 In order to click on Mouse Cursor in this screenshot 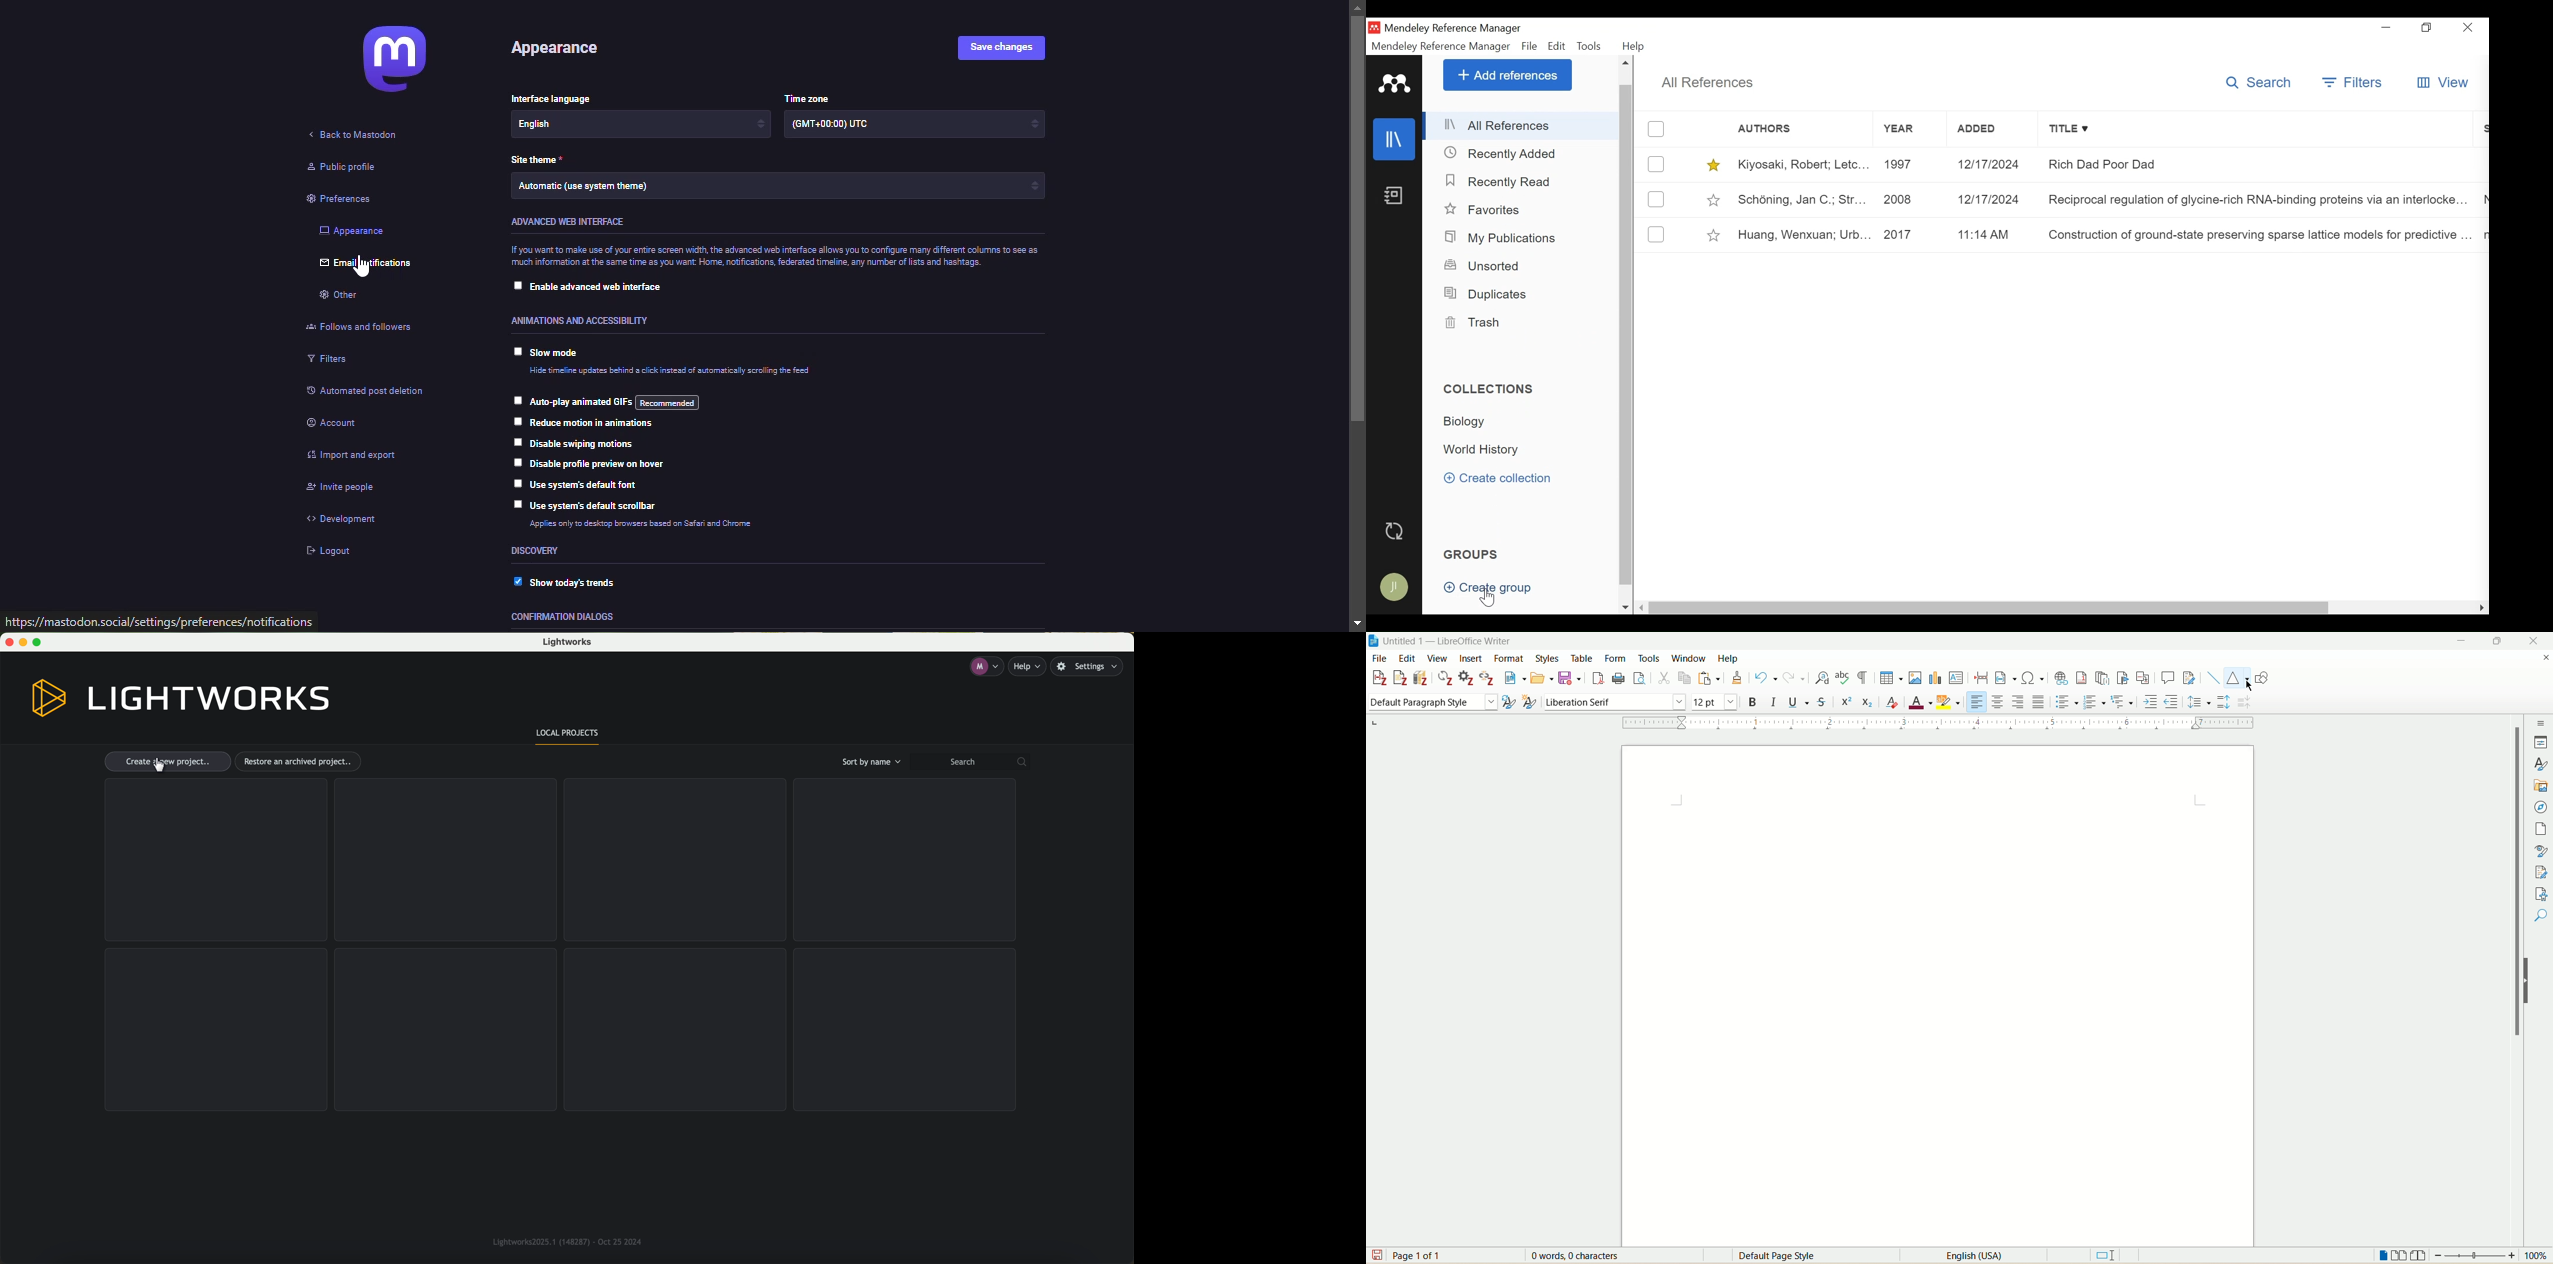, I will do `click(159, 765)`.